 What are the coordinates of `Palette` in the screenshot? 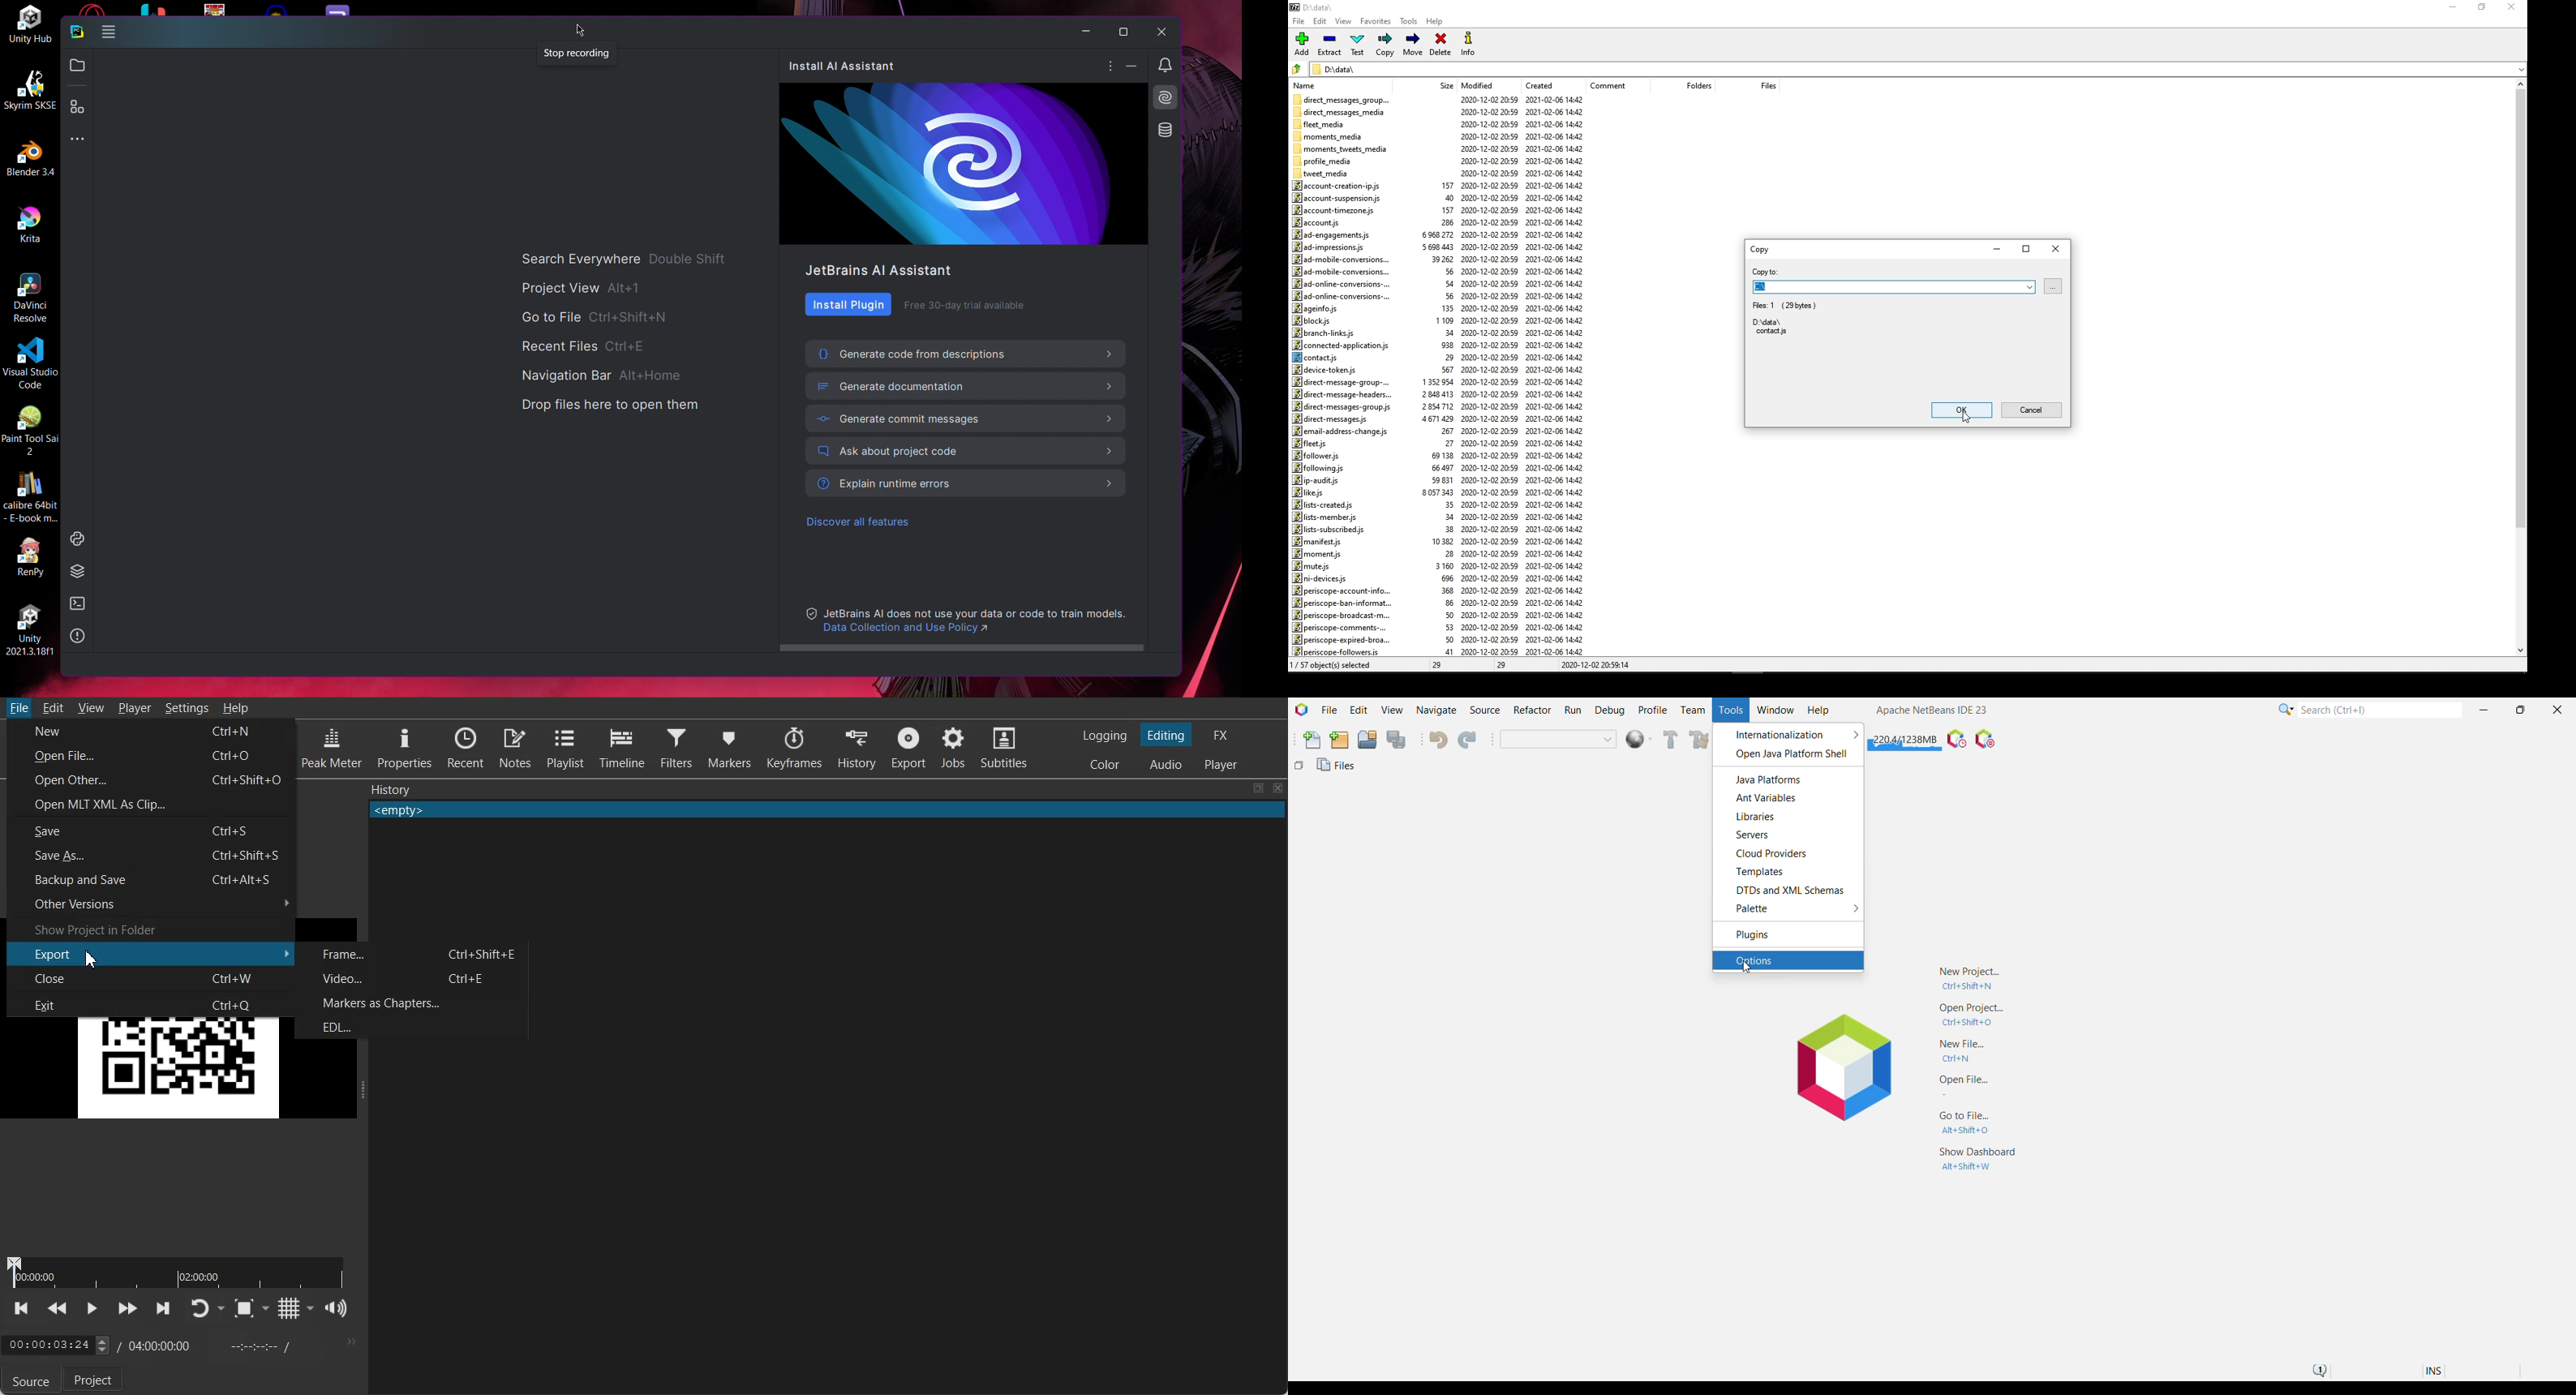 It's located at (1760, 909).